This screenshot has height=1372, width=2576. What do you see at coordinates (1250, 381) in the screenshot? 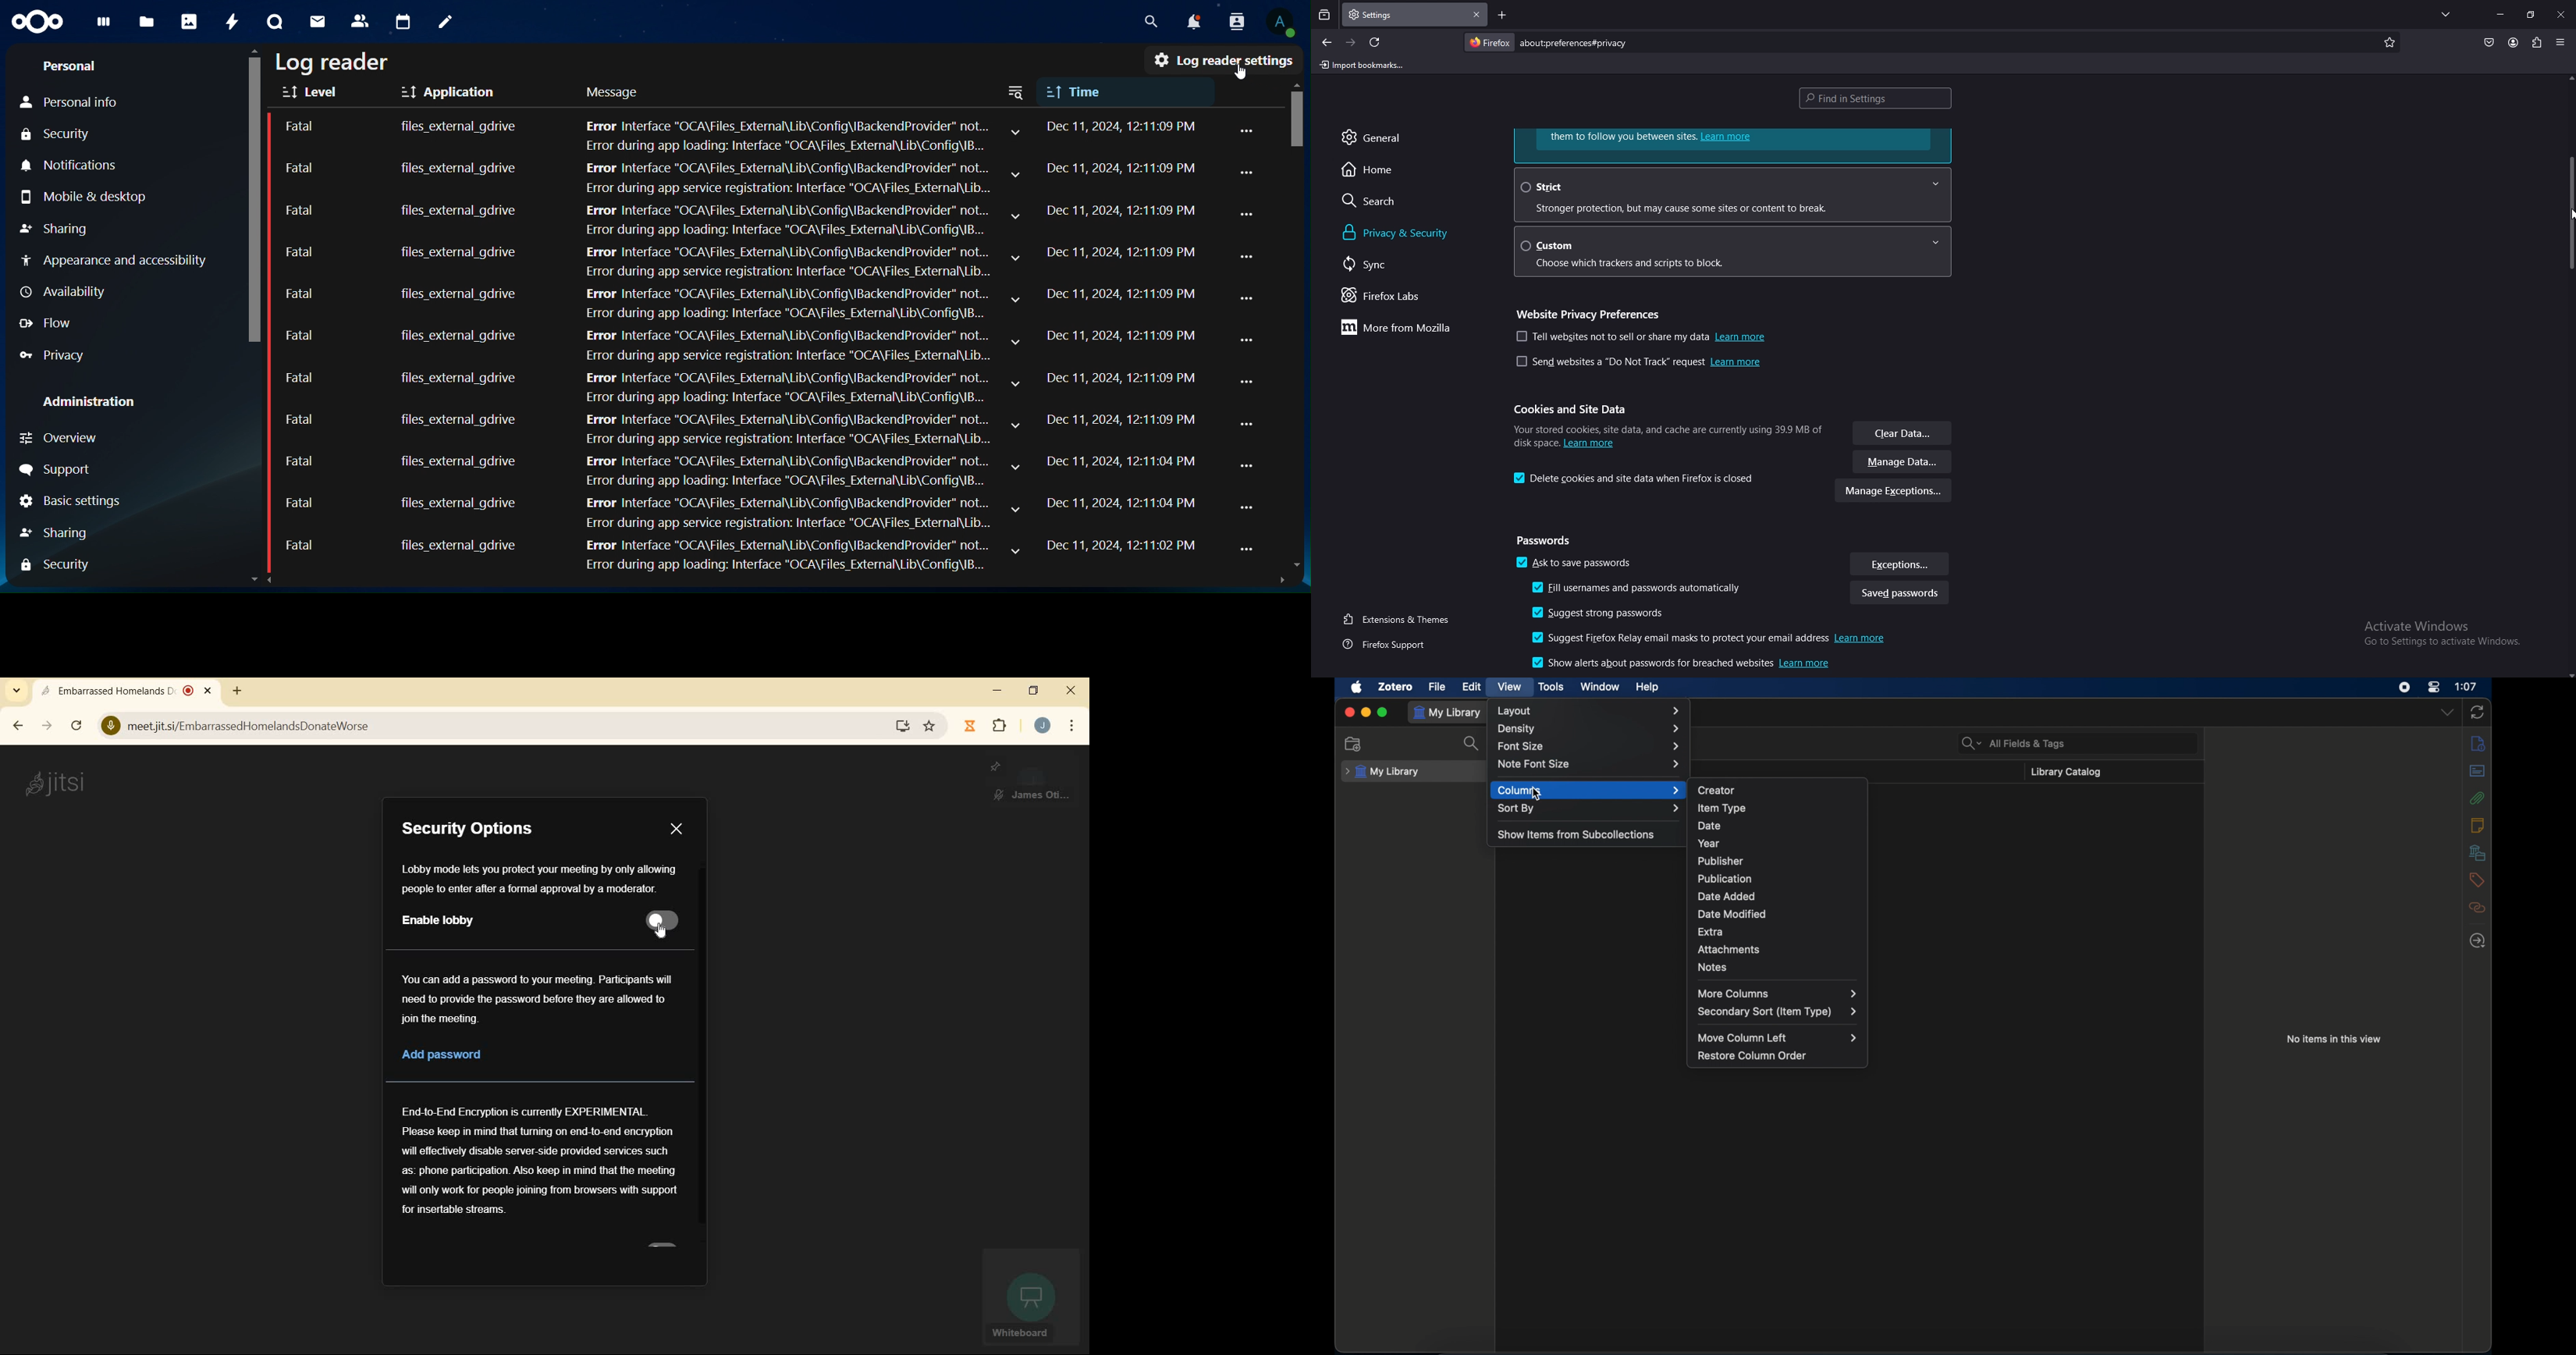
I see `...` at bounding box center [1250, 381].